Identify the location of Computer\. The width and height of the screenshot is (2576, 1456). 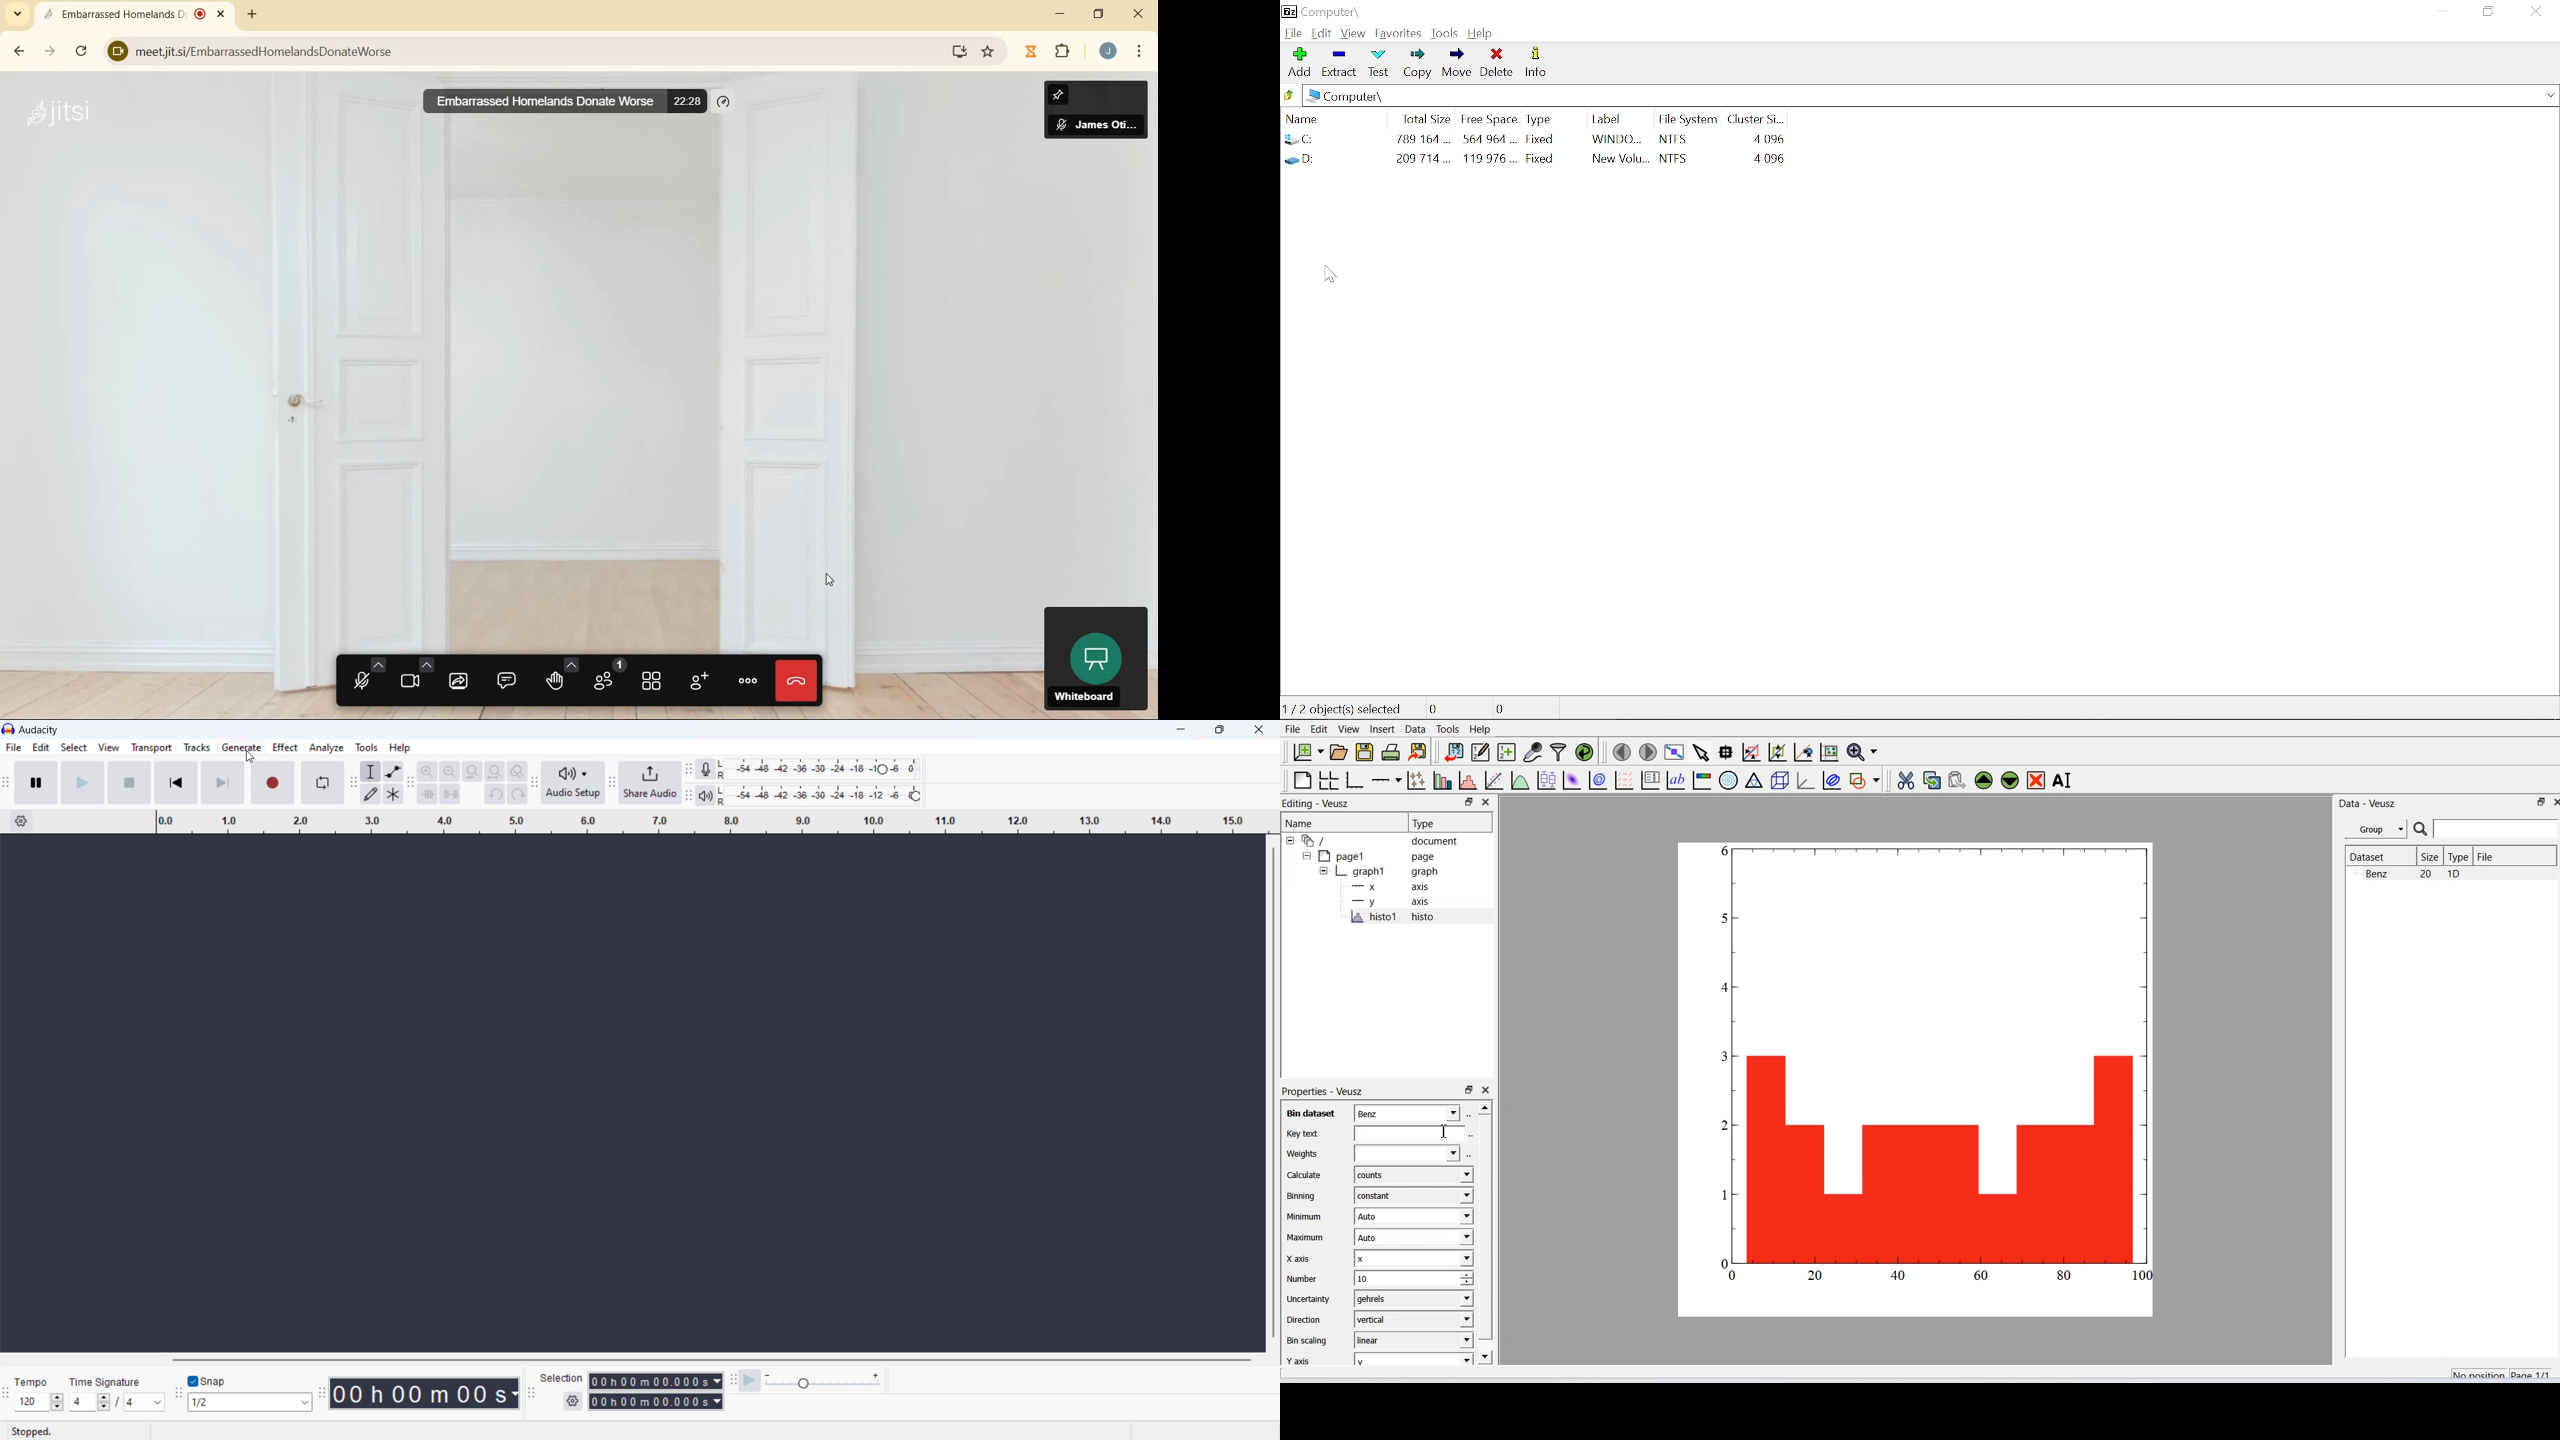
(1333, 11).